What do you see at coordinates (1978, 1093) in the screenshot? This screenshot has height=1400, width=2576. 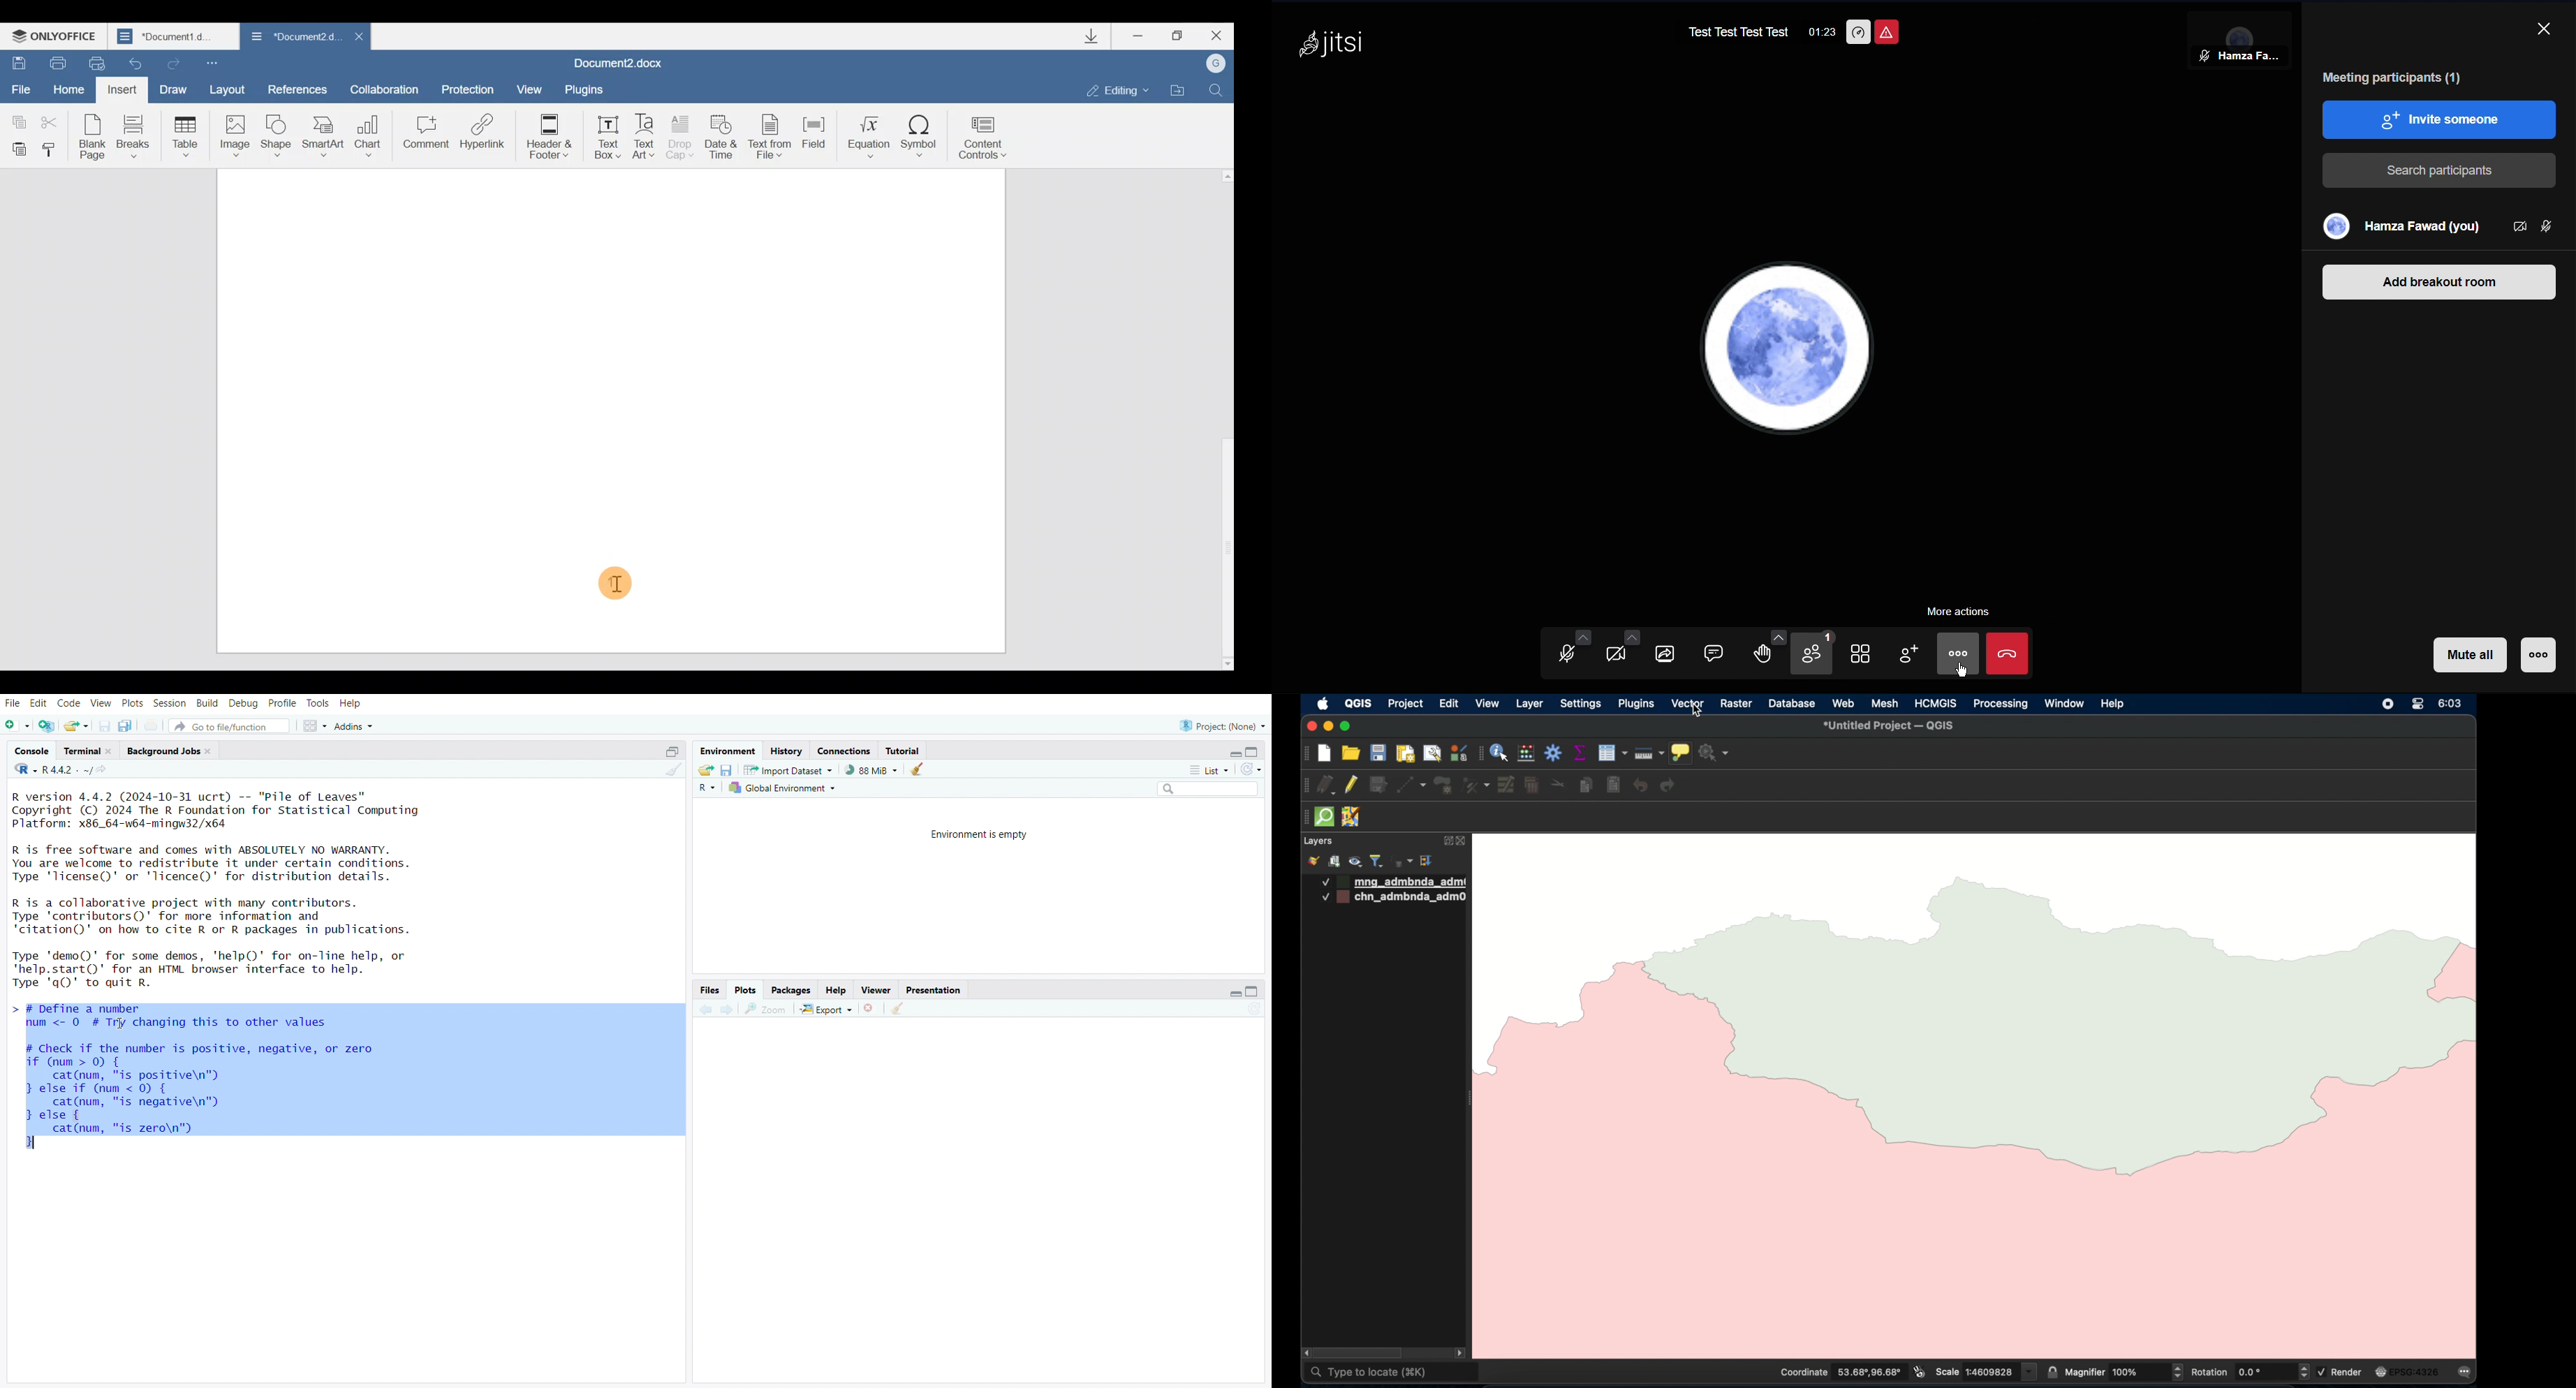 I see `vector map of Mongolia and china` at bounding box center [1978, 1093].